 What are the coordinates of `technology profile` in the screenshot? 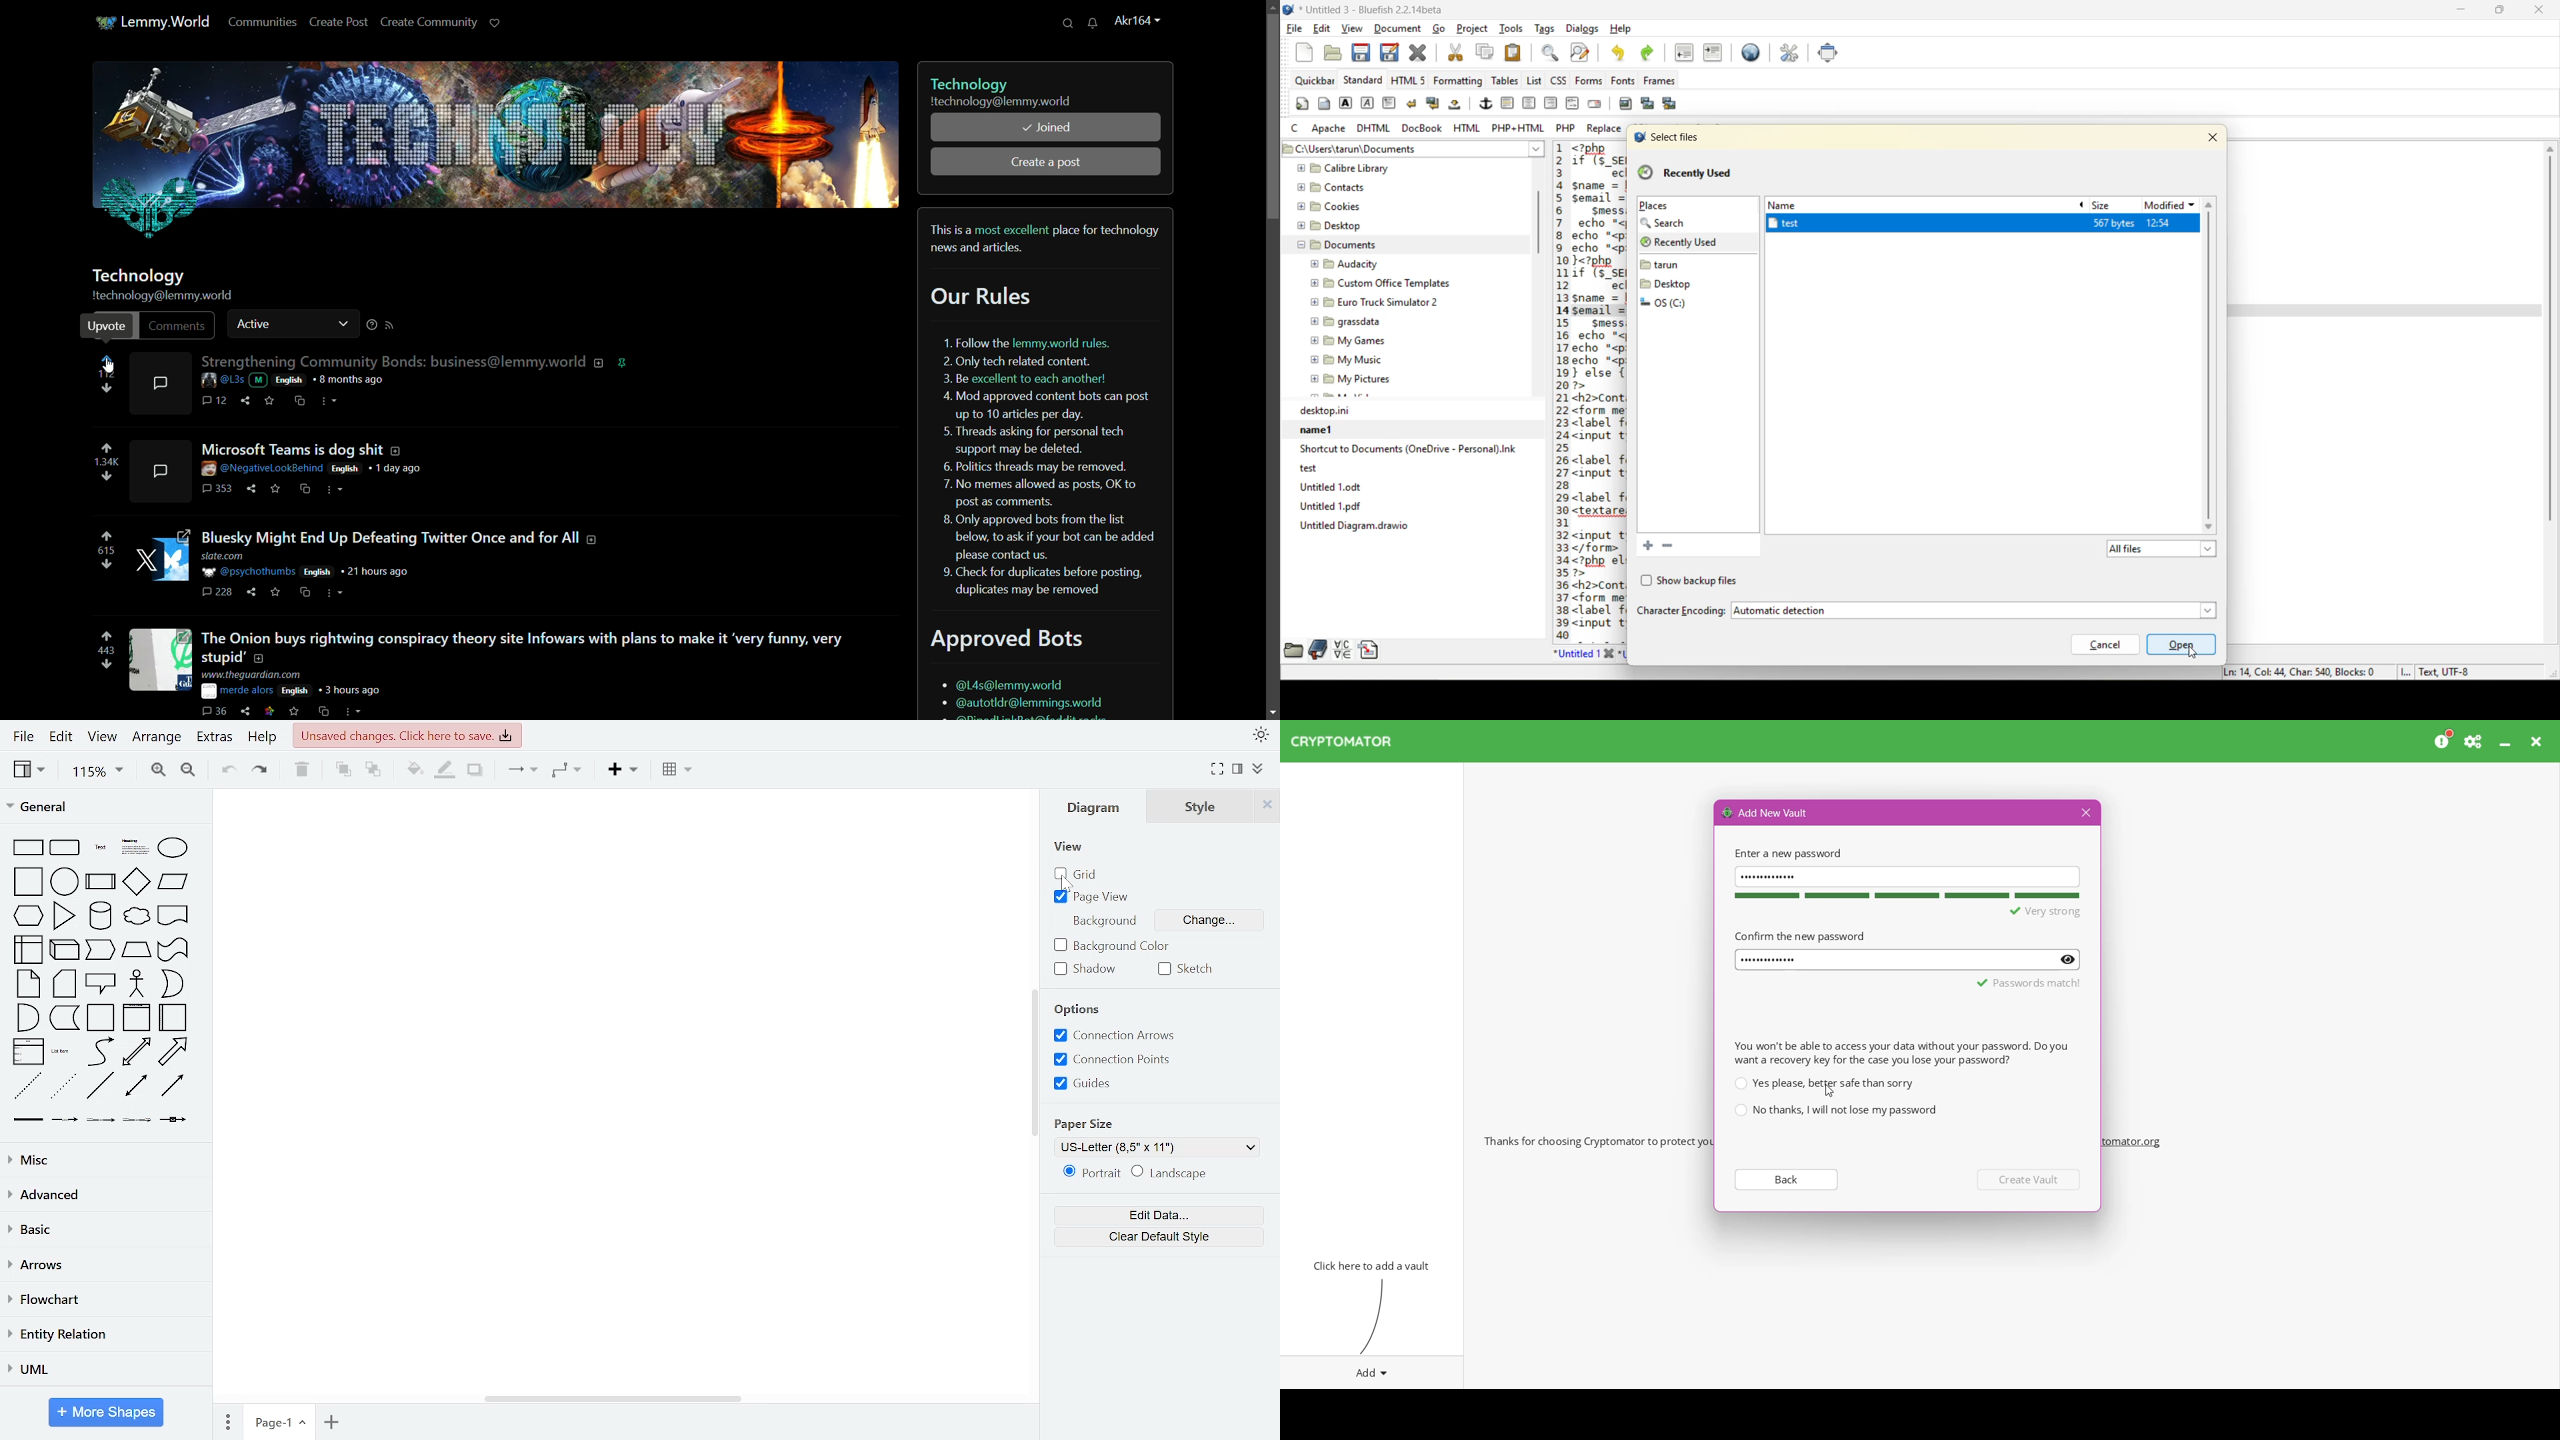 It's located at (493, 151).